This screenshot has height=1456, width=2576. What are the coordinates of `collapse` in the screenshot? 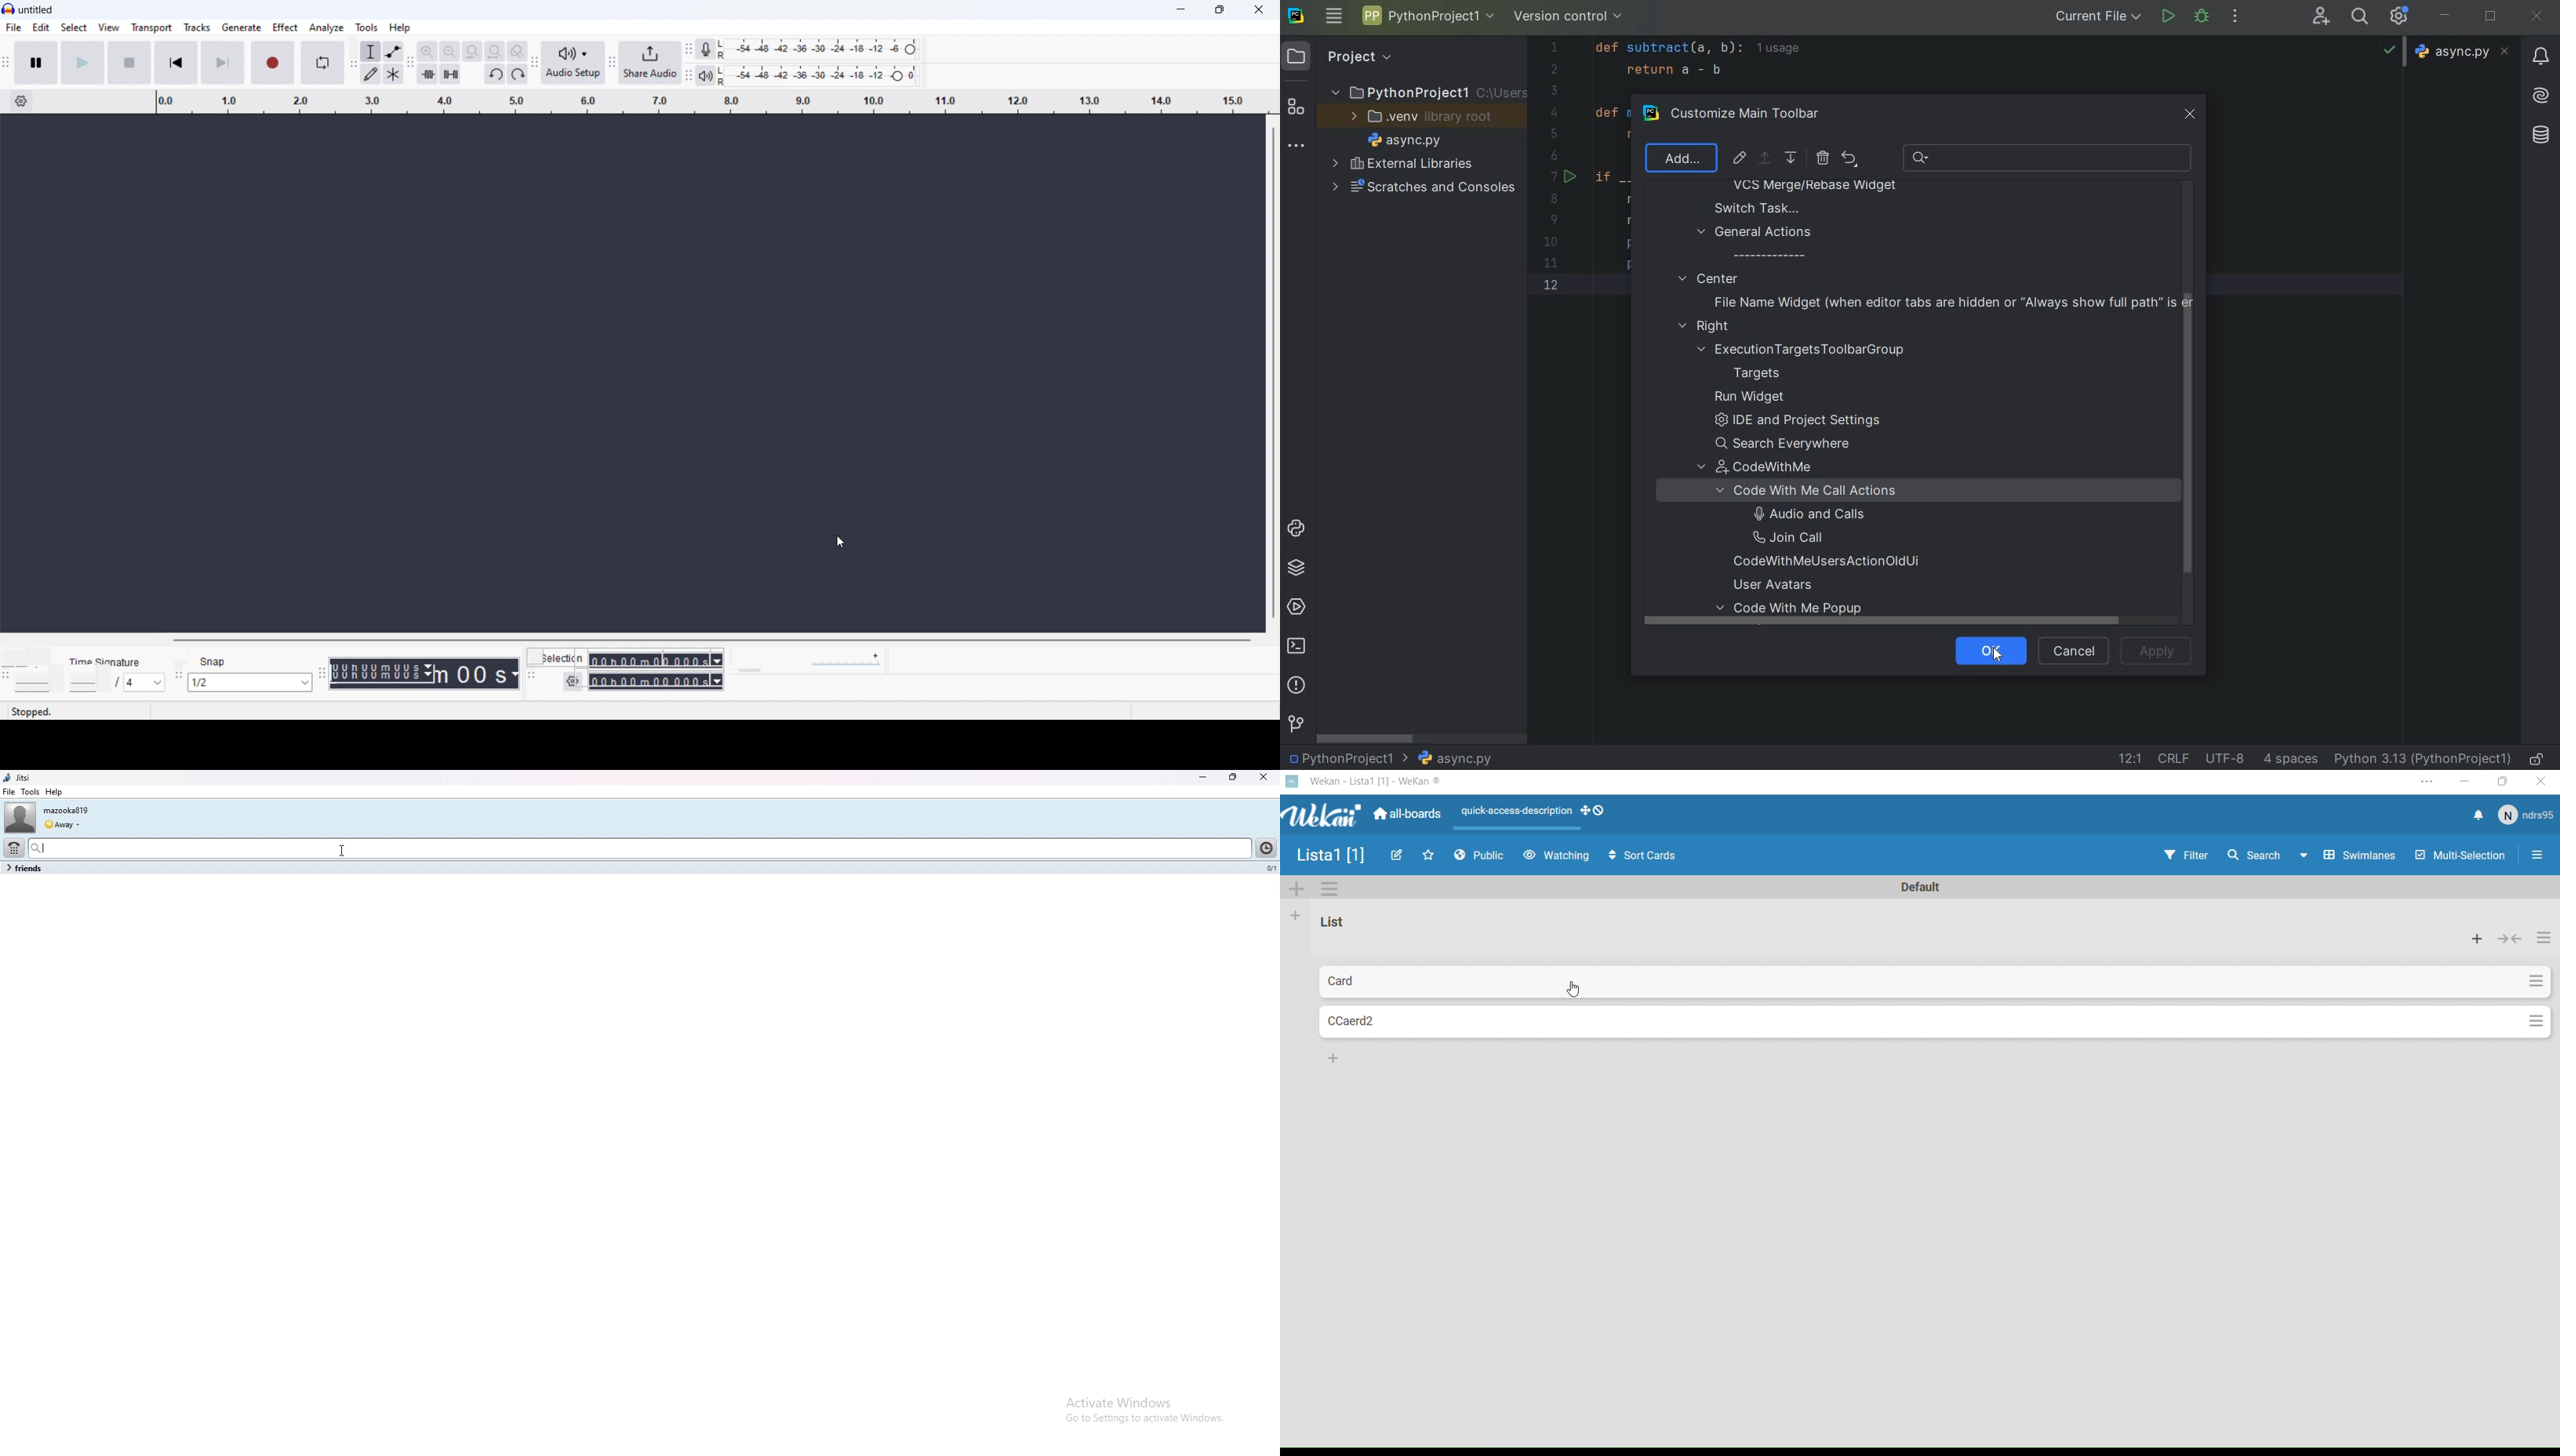 It's located at (2510, 940).